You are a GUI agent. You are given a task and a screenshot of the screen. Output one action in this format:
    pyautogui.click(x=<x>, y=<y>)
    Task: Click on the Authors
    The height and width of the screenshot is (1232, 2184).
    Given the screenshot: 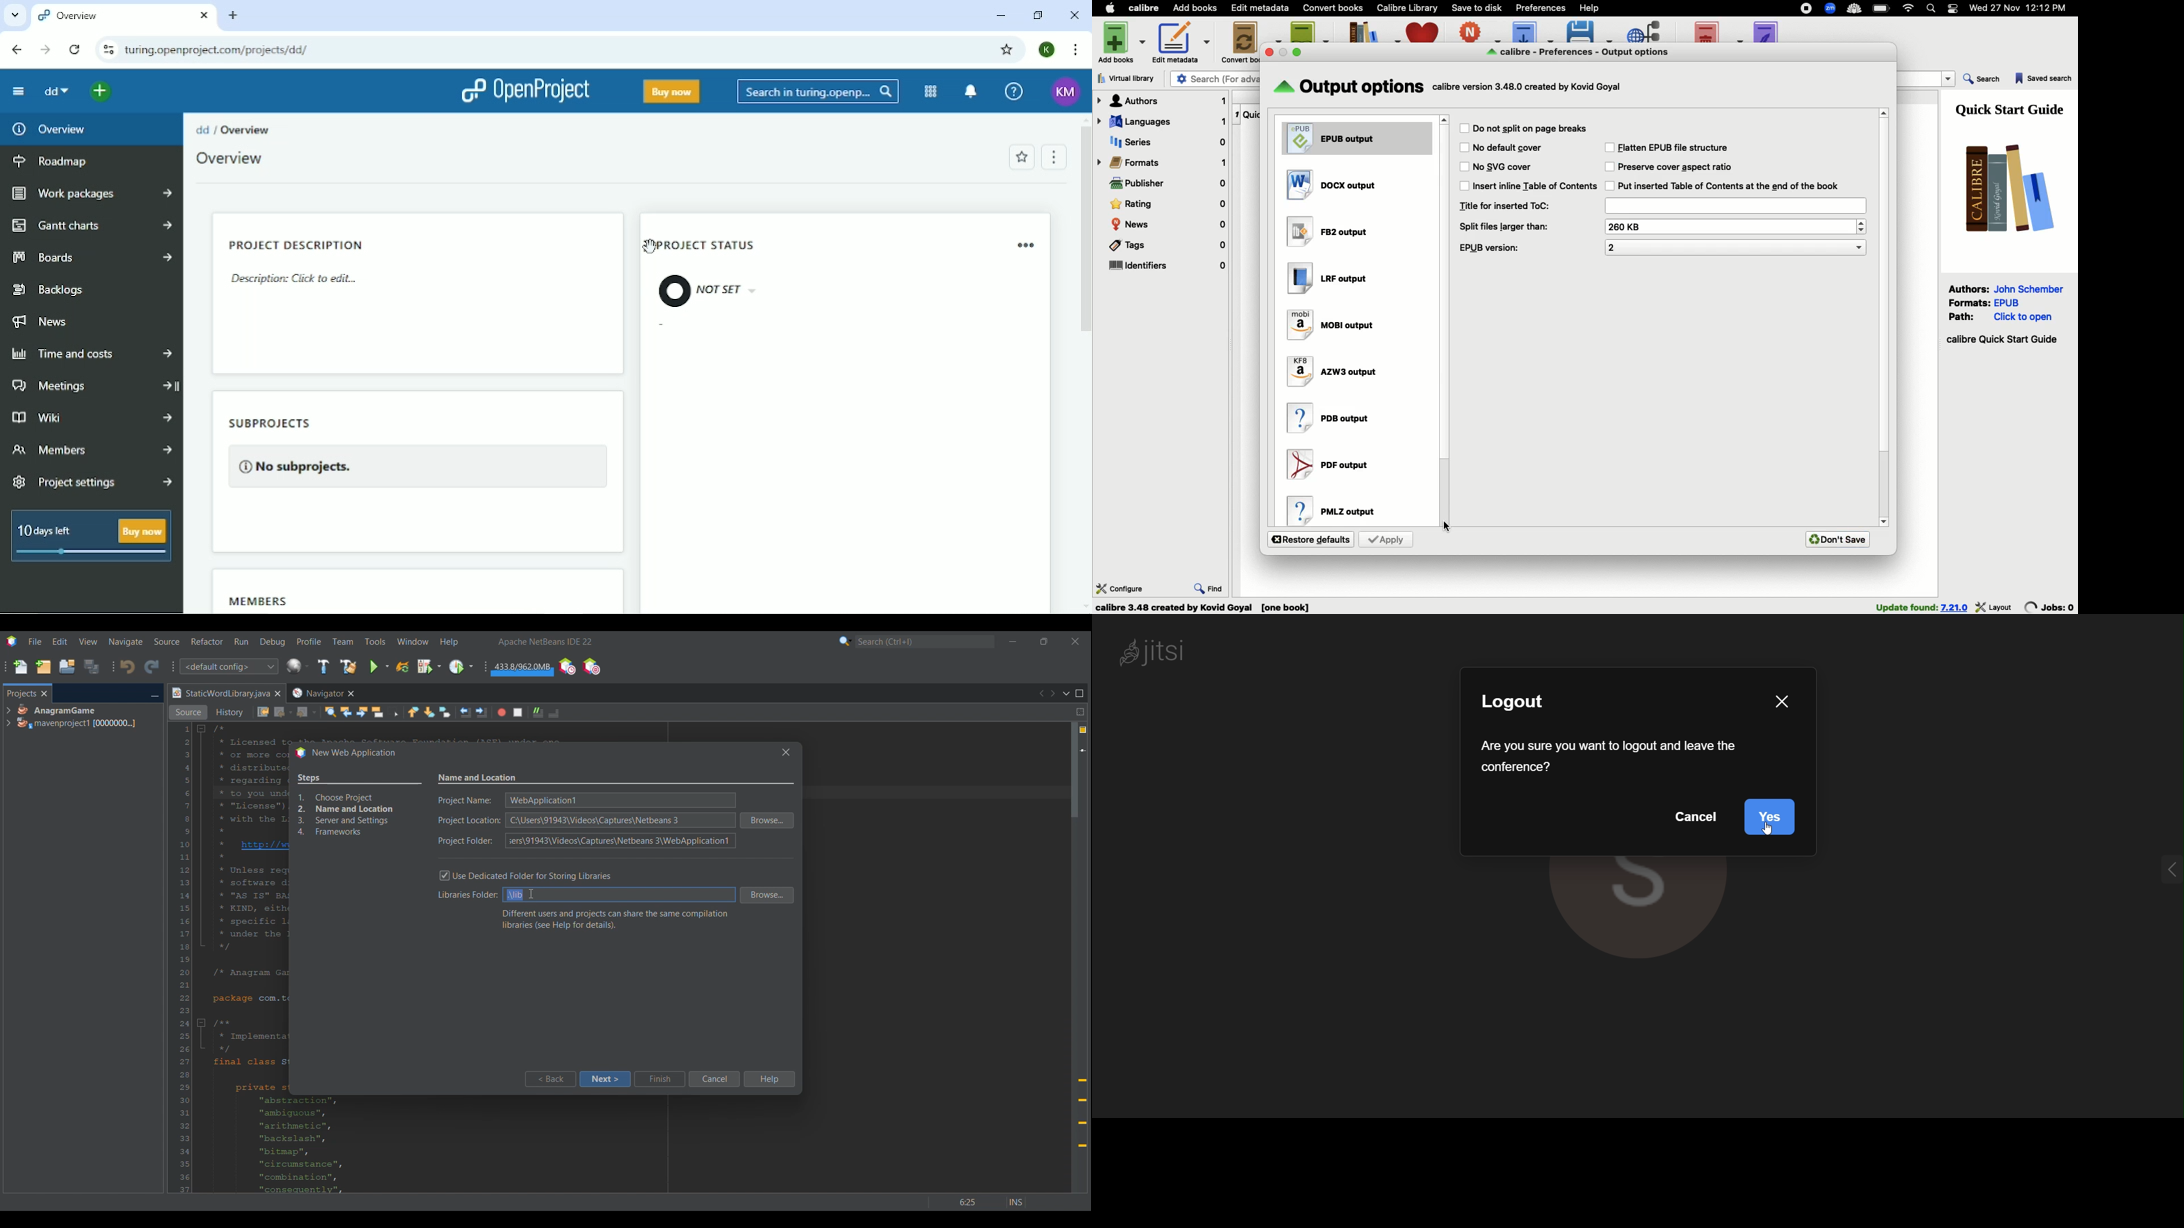 What is the action you would take?
    pyautogui.click(x=1970, y=288)
    